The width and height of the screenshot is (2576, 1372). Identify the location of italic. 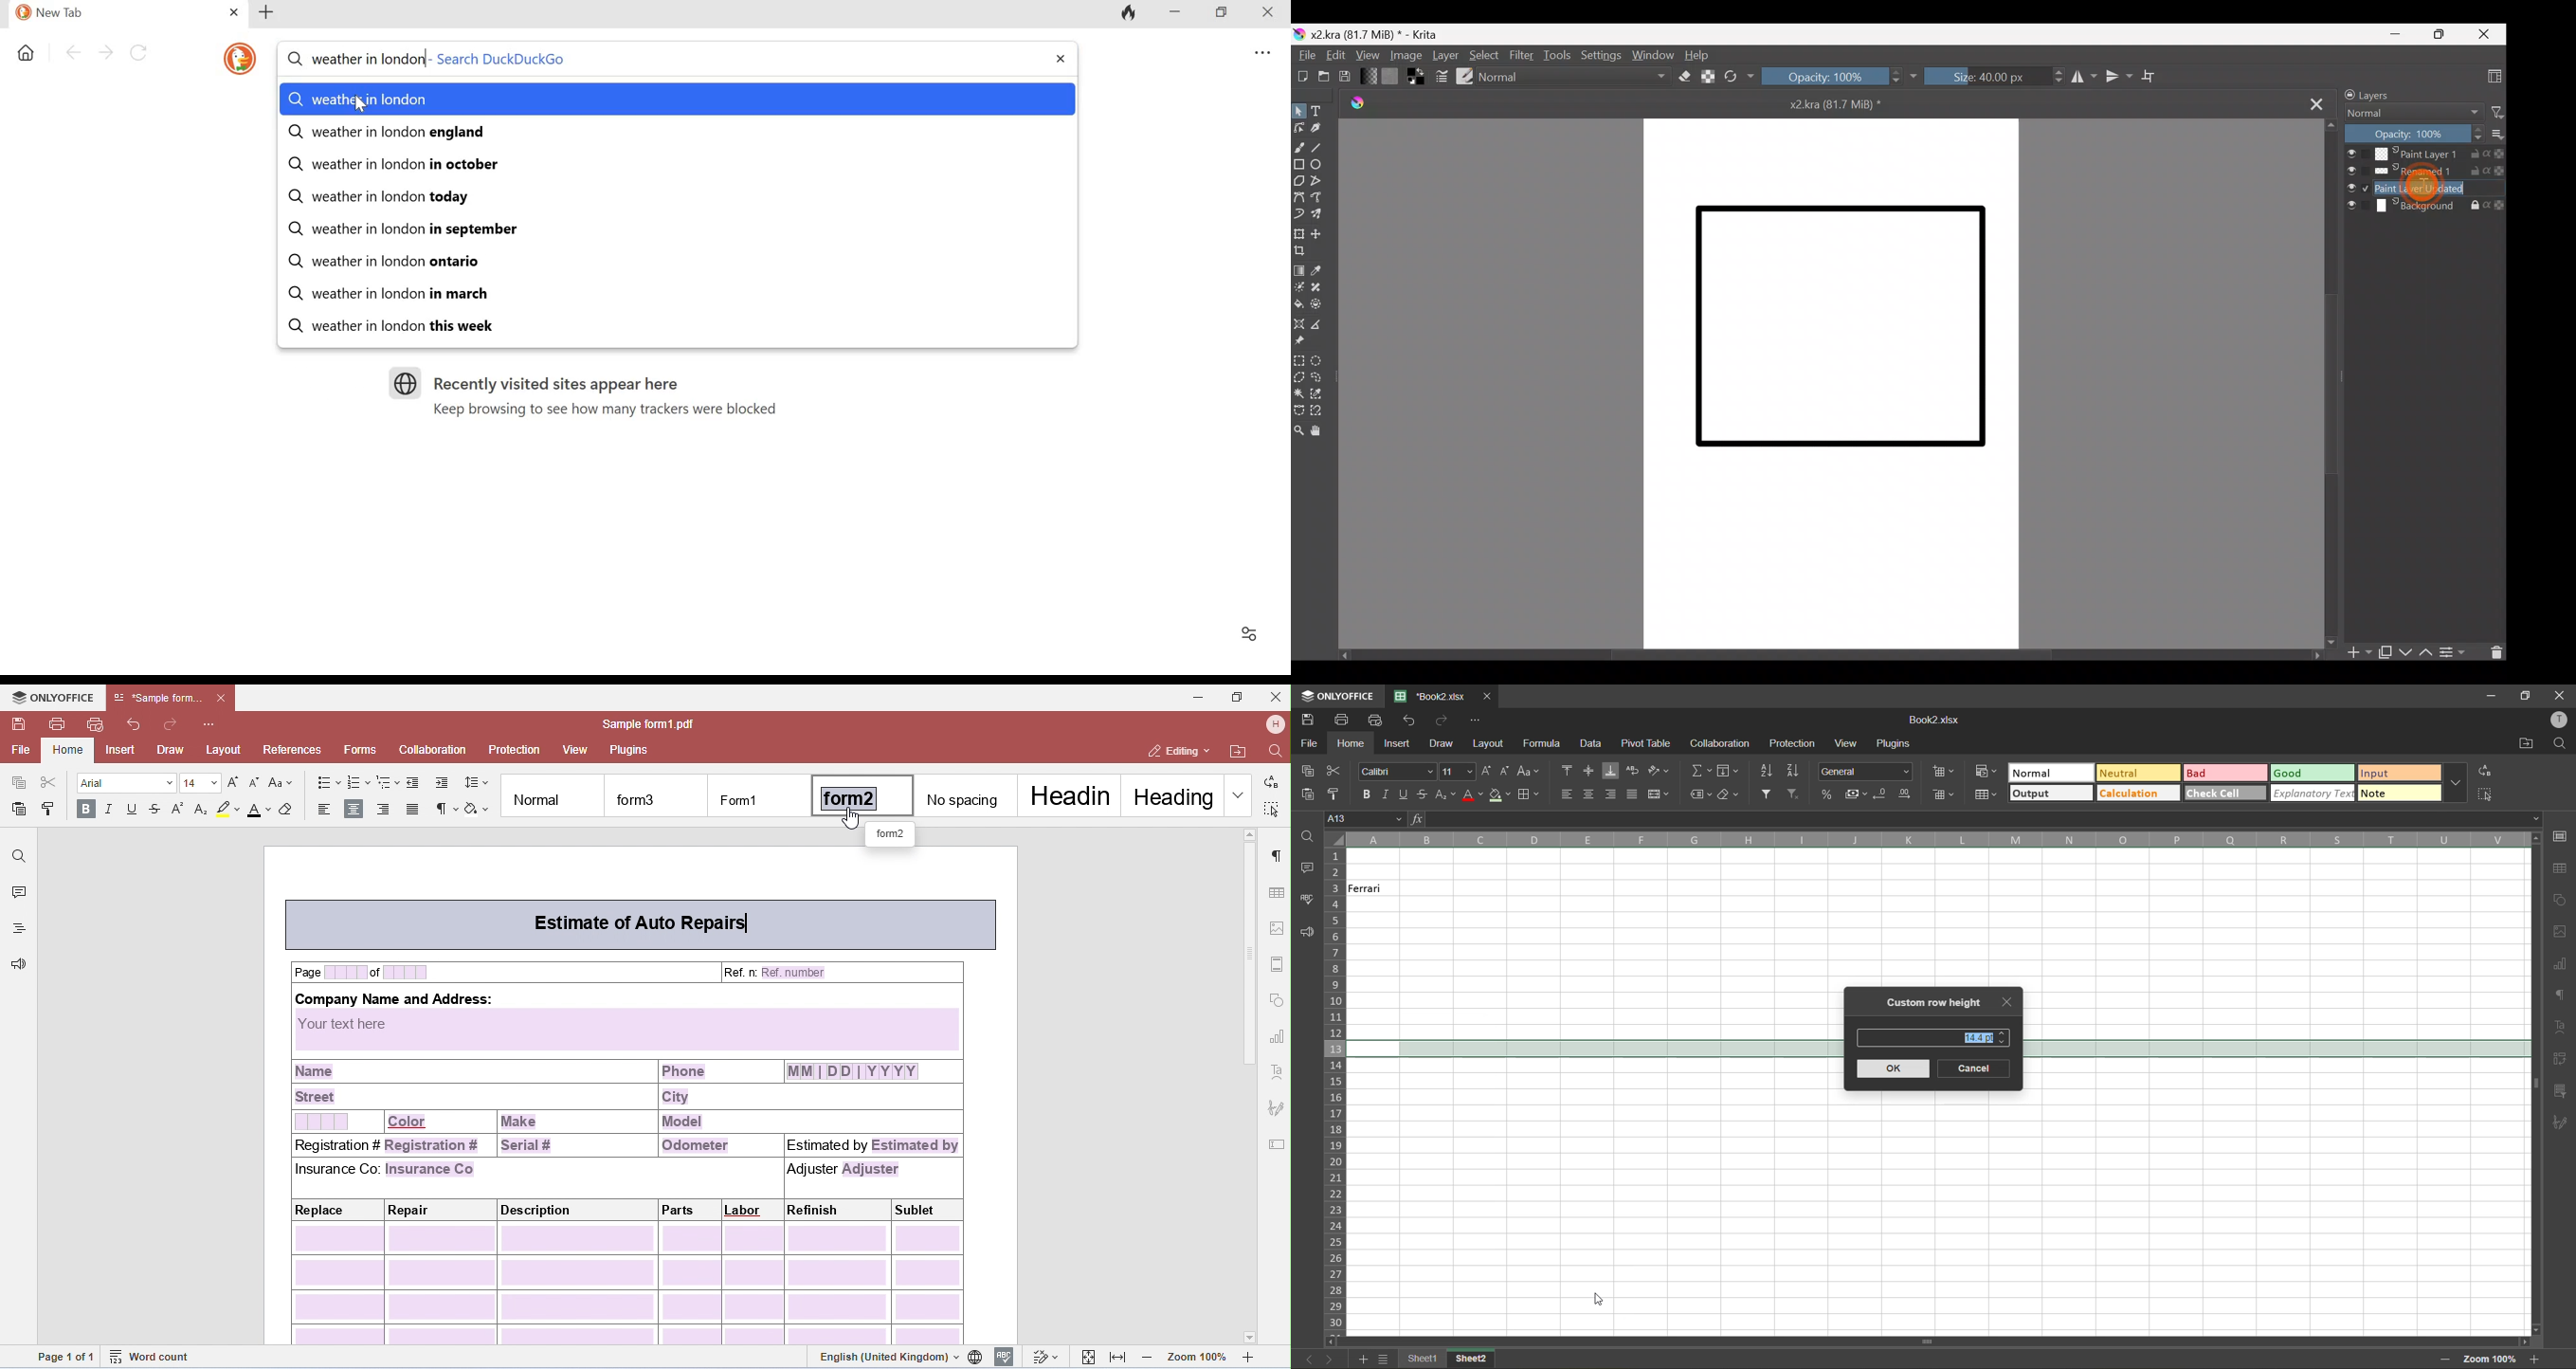
(1386, 794).